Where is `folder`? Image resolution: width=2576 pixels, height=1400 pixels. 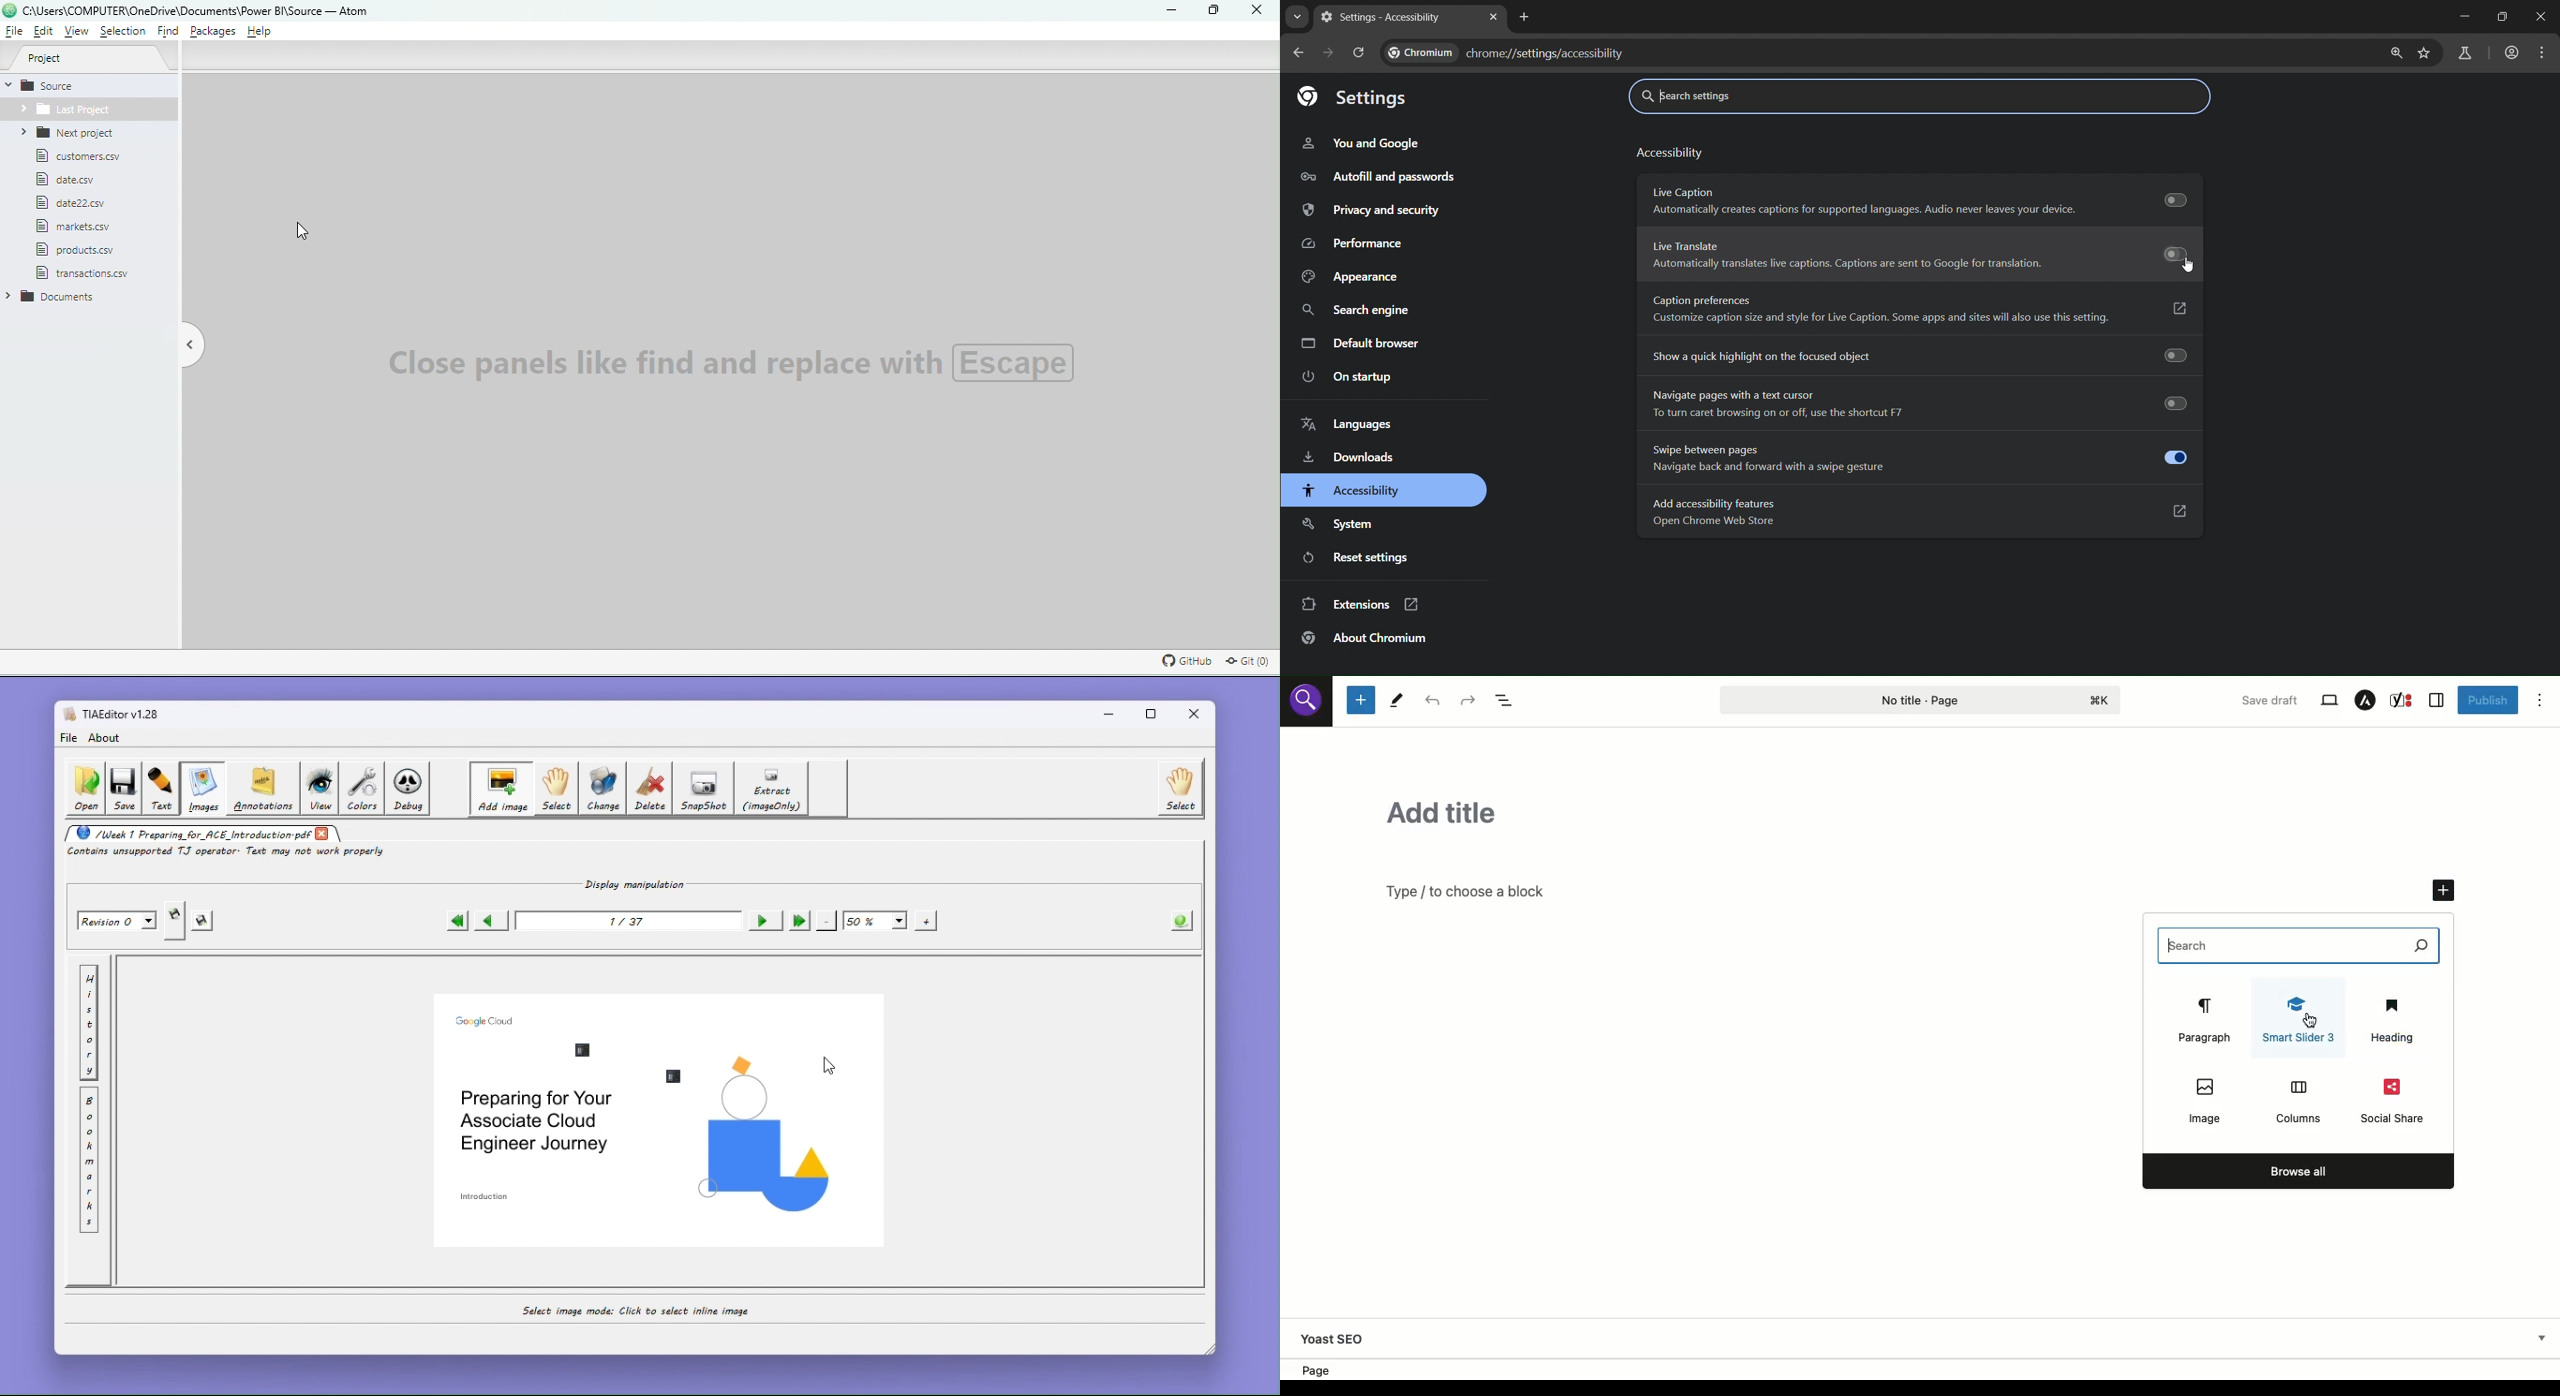 folder is located at coordinates (77, 275).